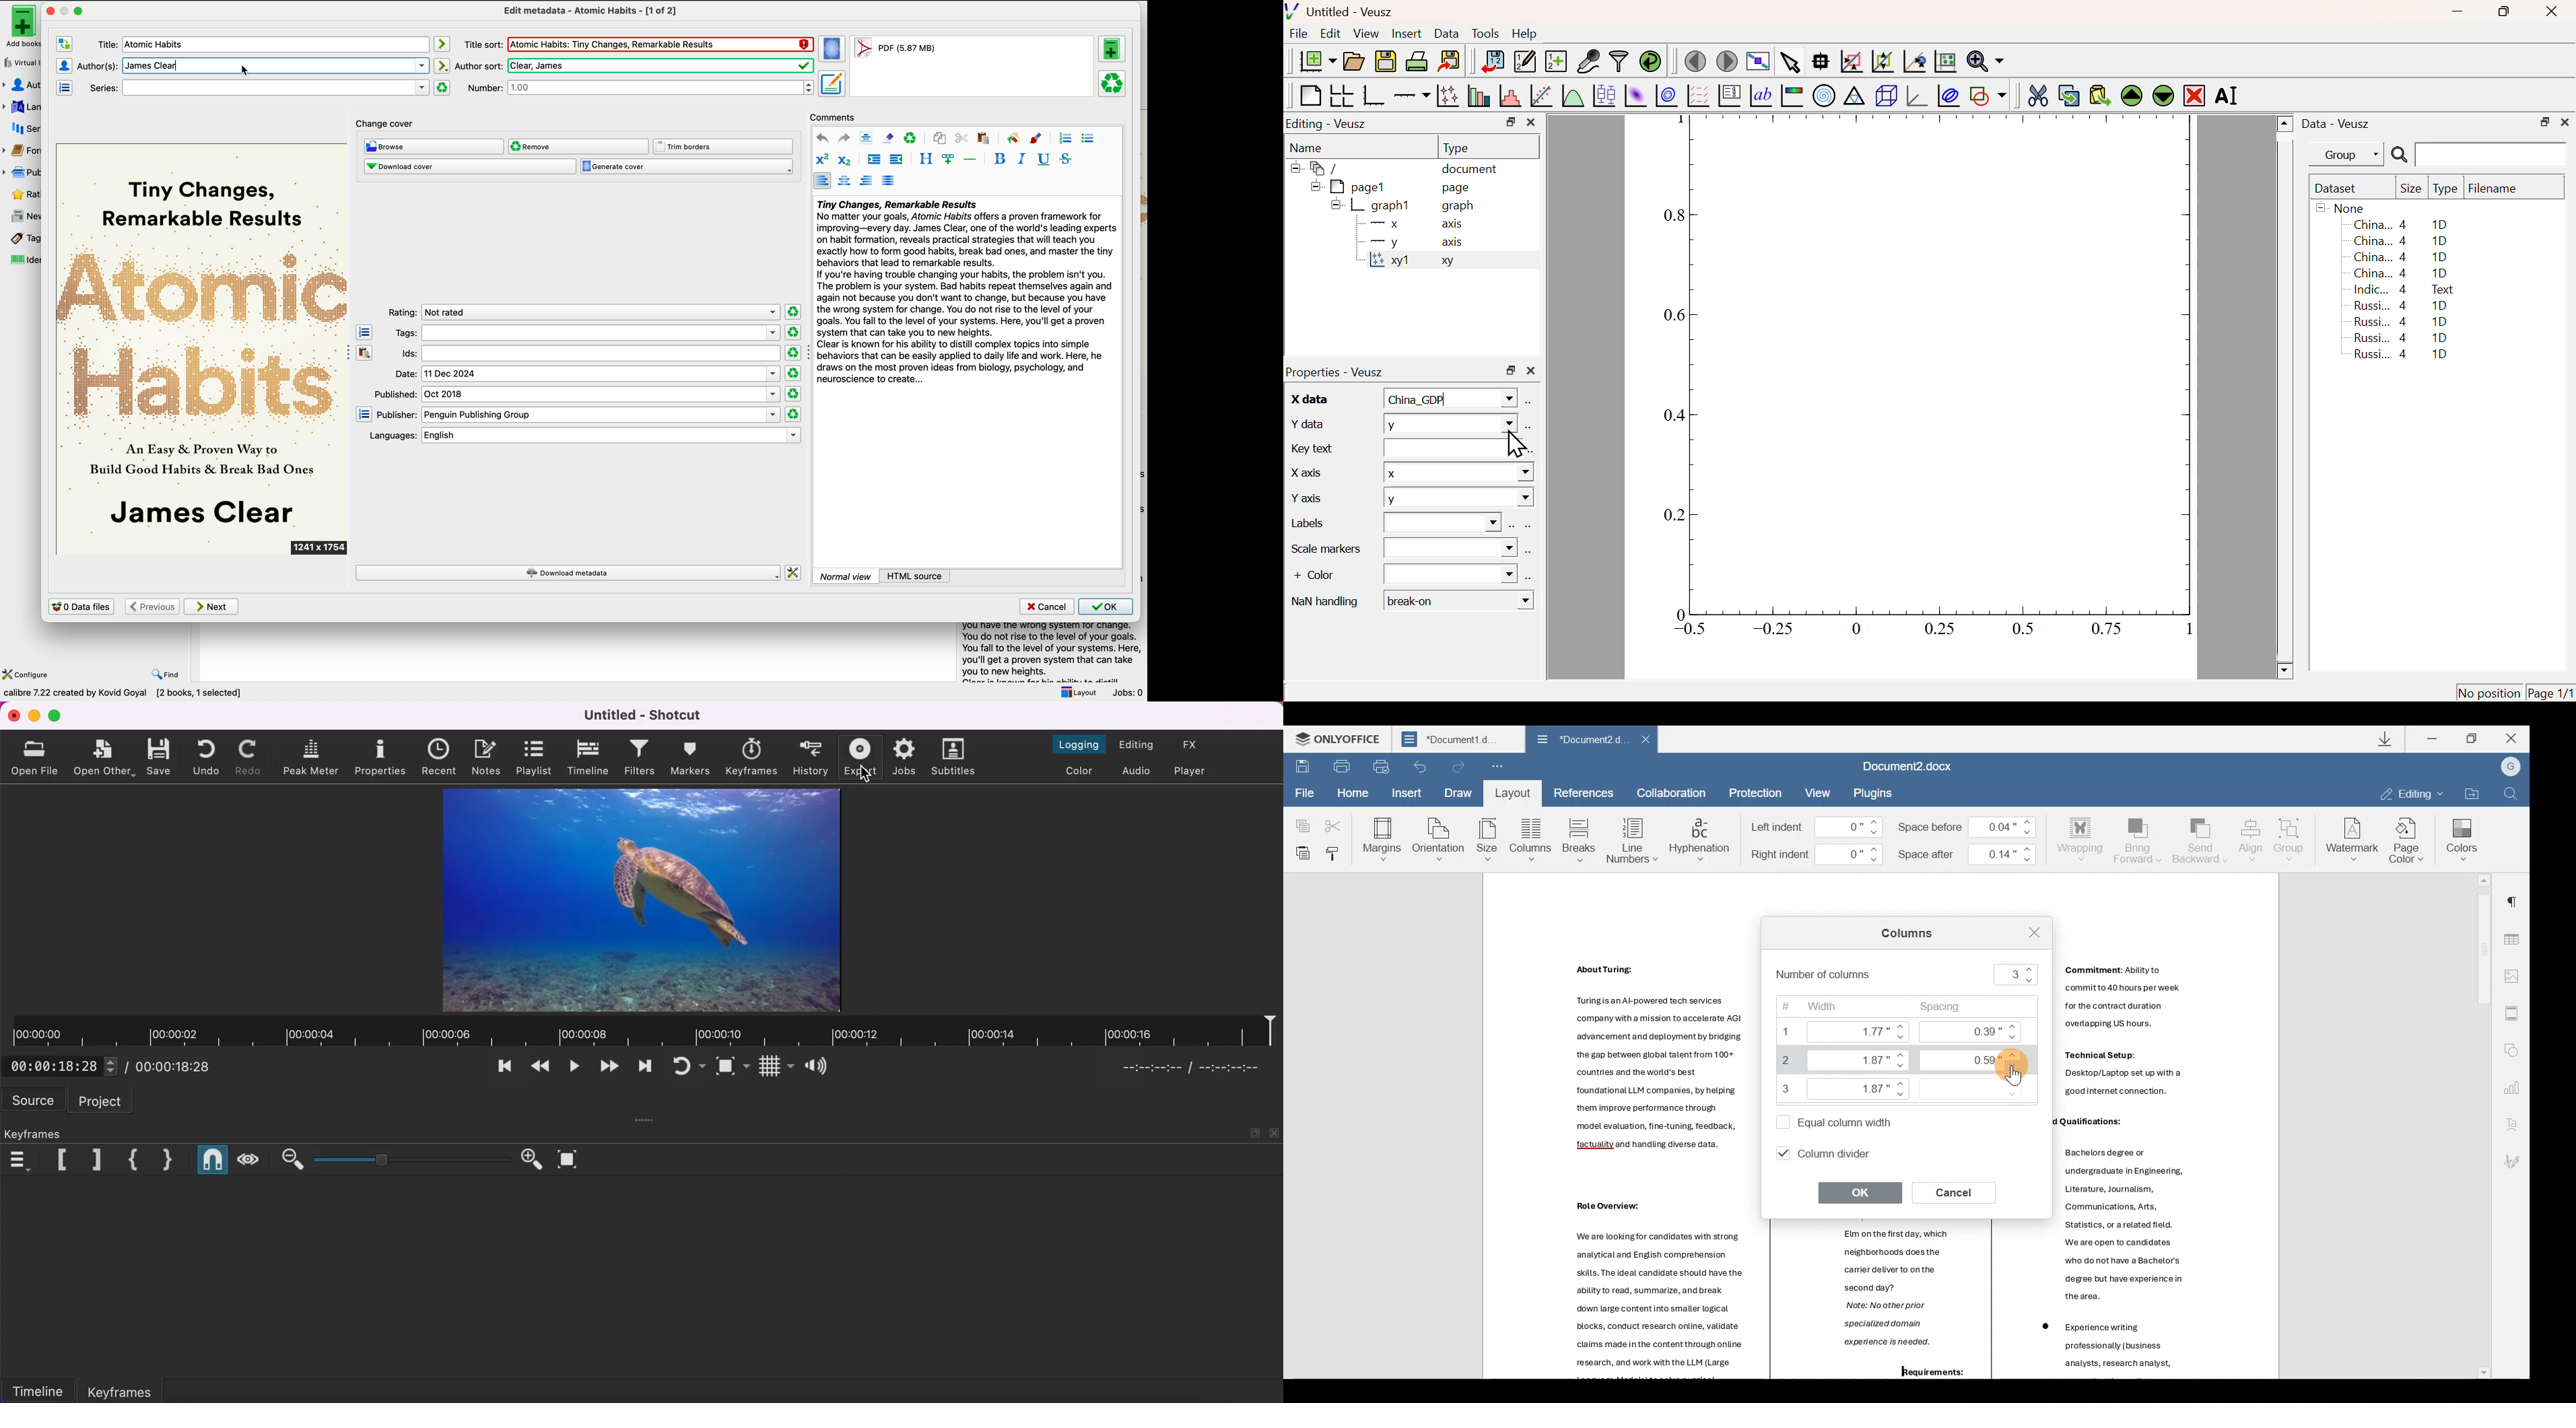  What do you see at coordinates (1276, 1129) in the screenshot?
I see `close controls` at bounding box center [1276, 1129].